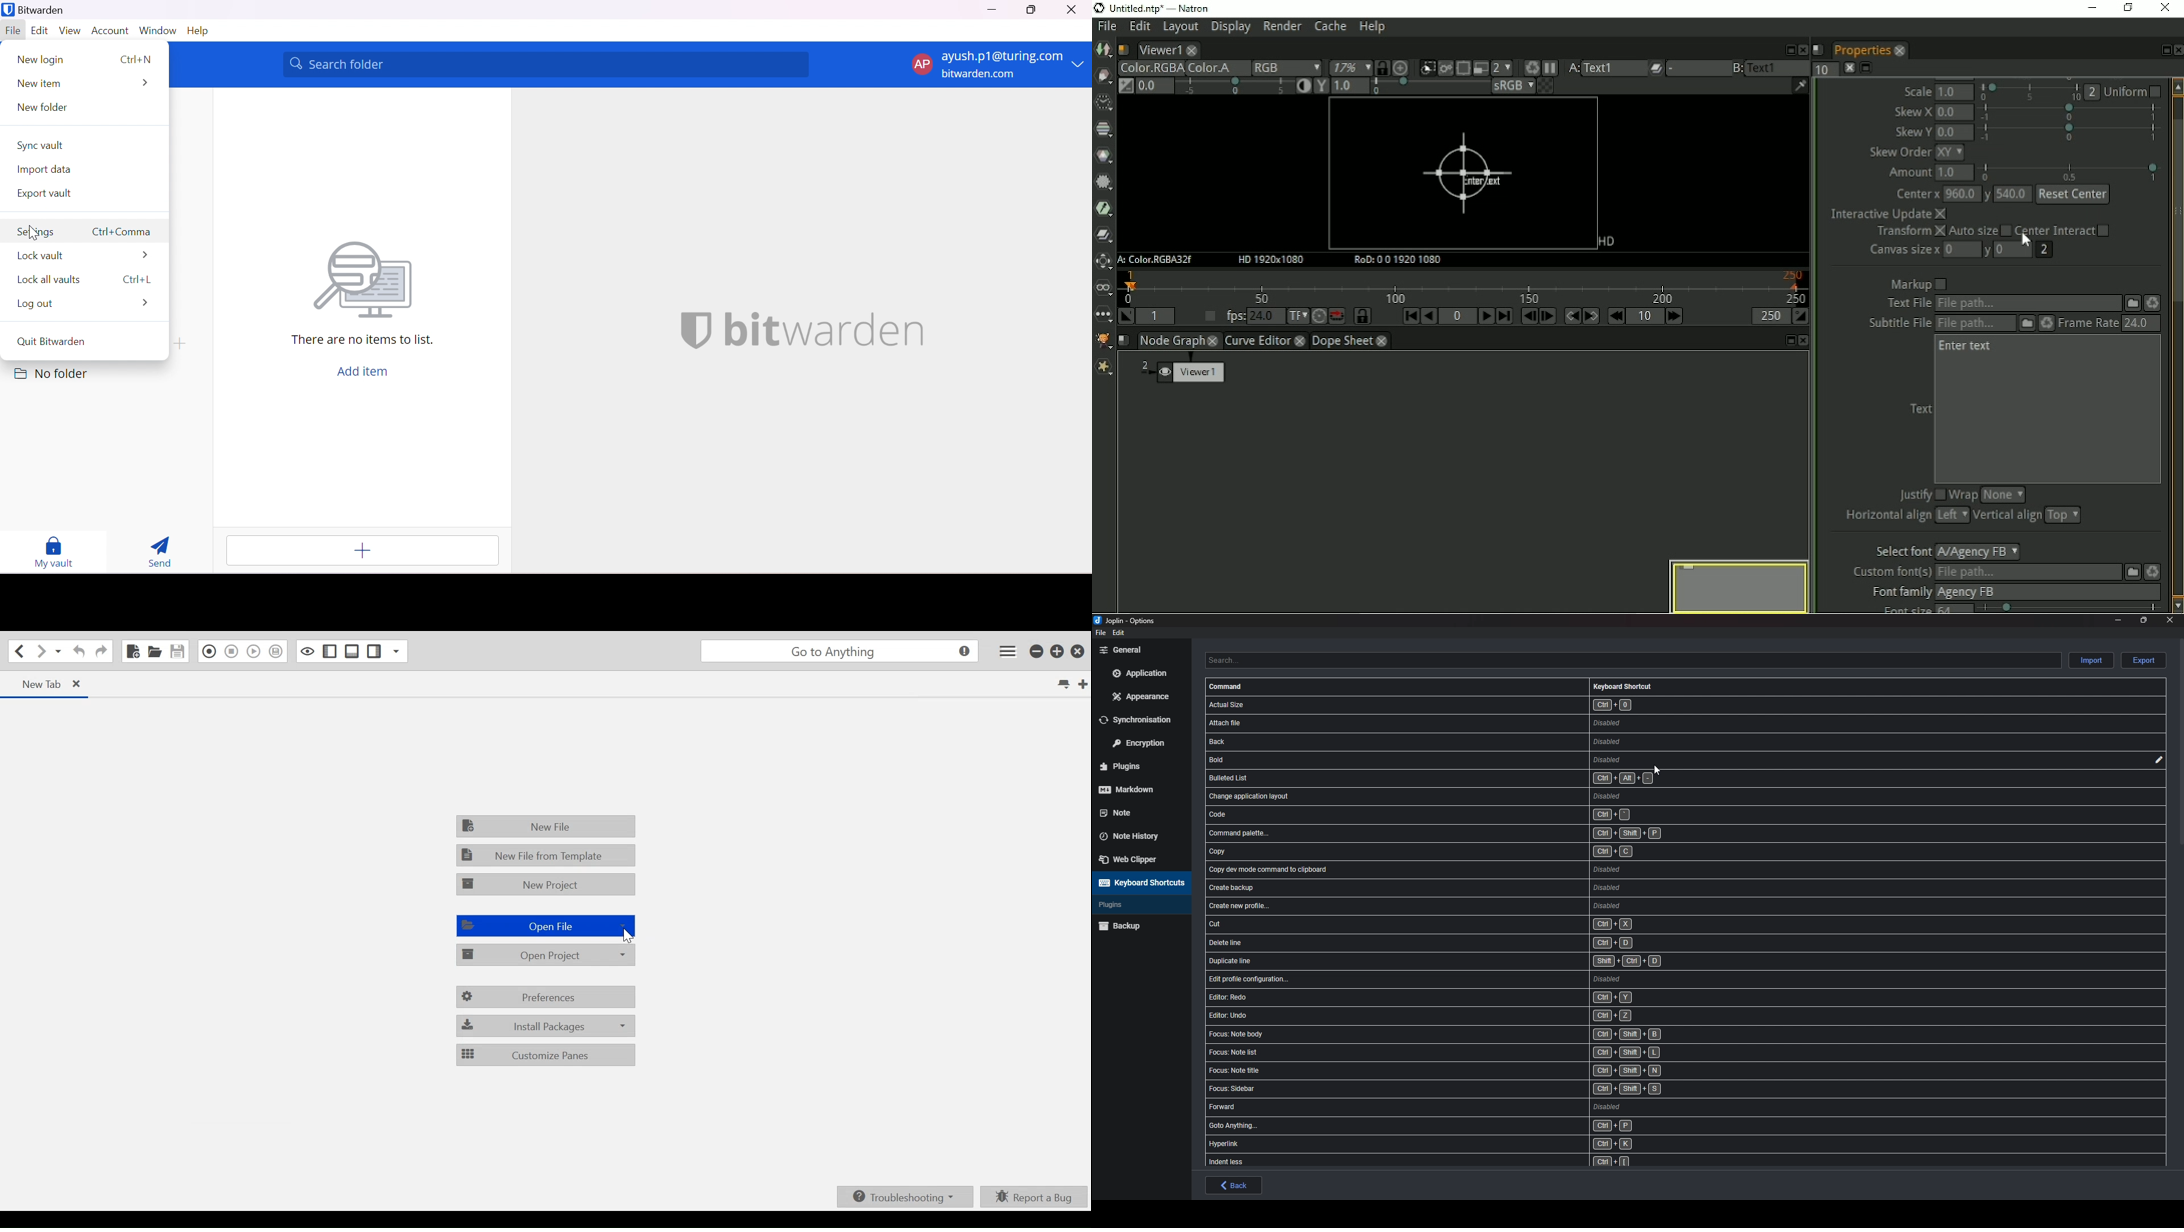  What do you see at coordinates (1099, 633) in the screenshot?
I see `file` at bounding box center [1099, 633].